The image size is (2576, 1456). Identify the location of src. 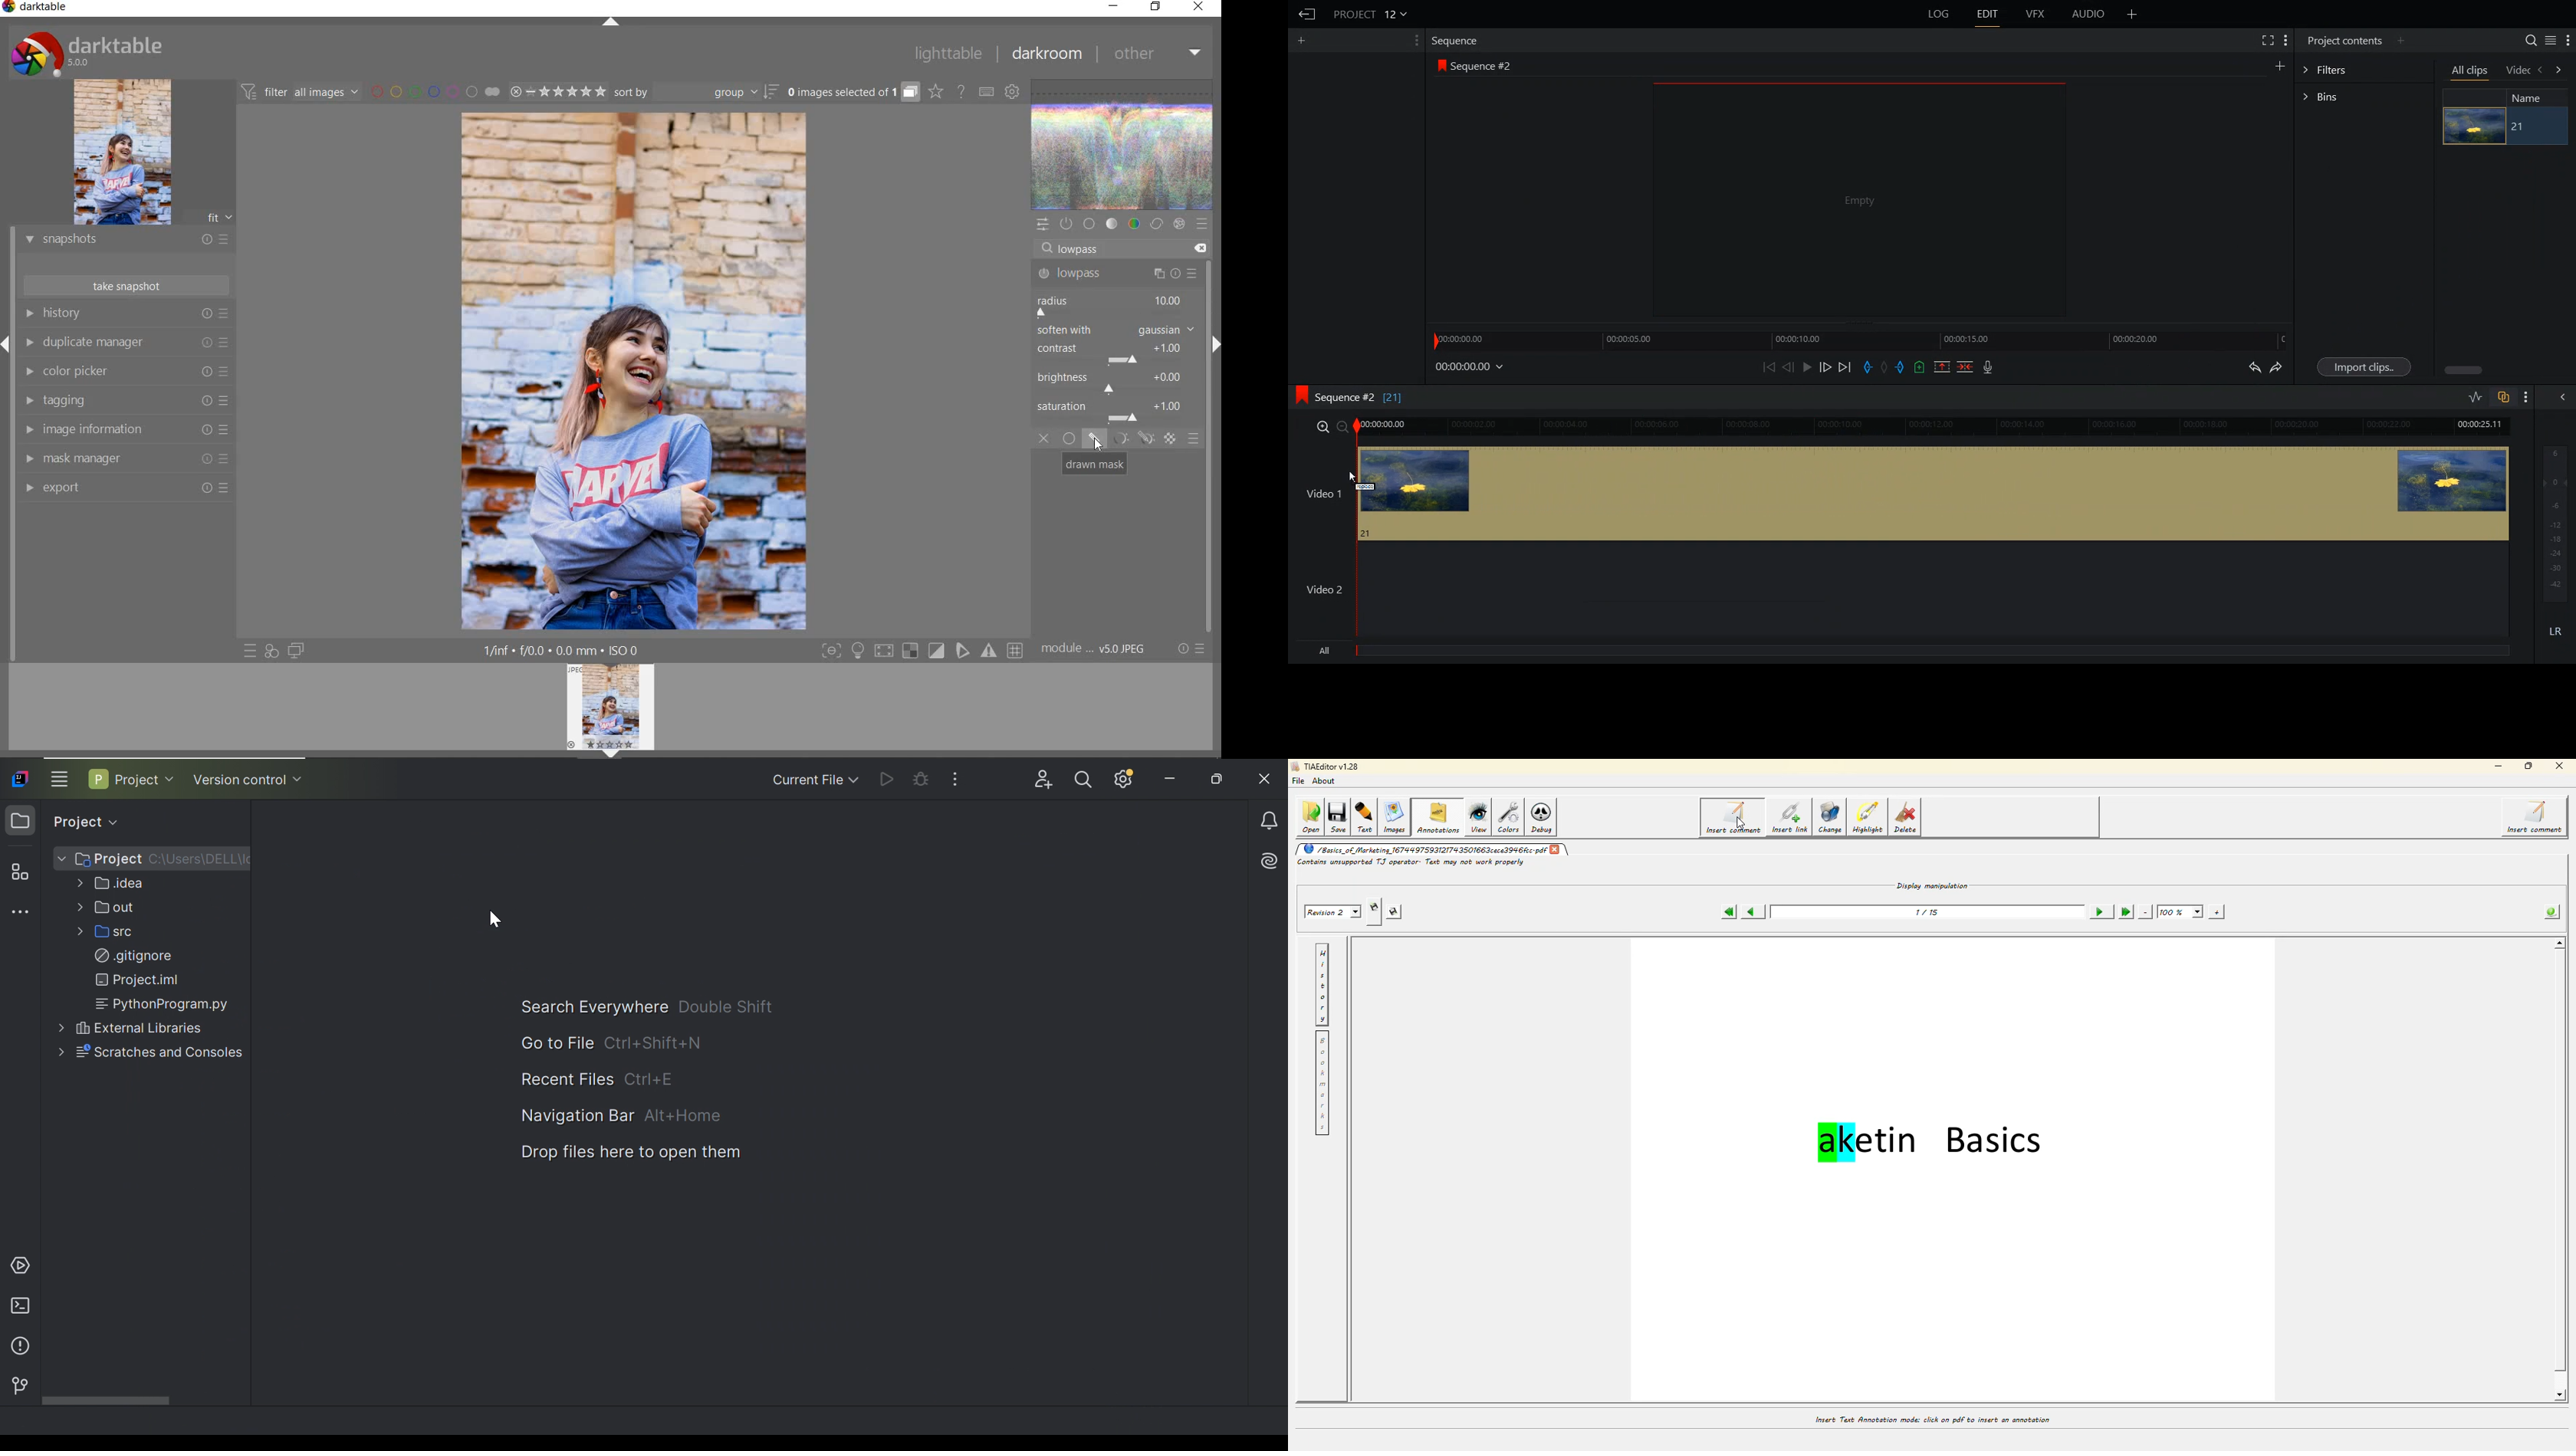
(112, 931).